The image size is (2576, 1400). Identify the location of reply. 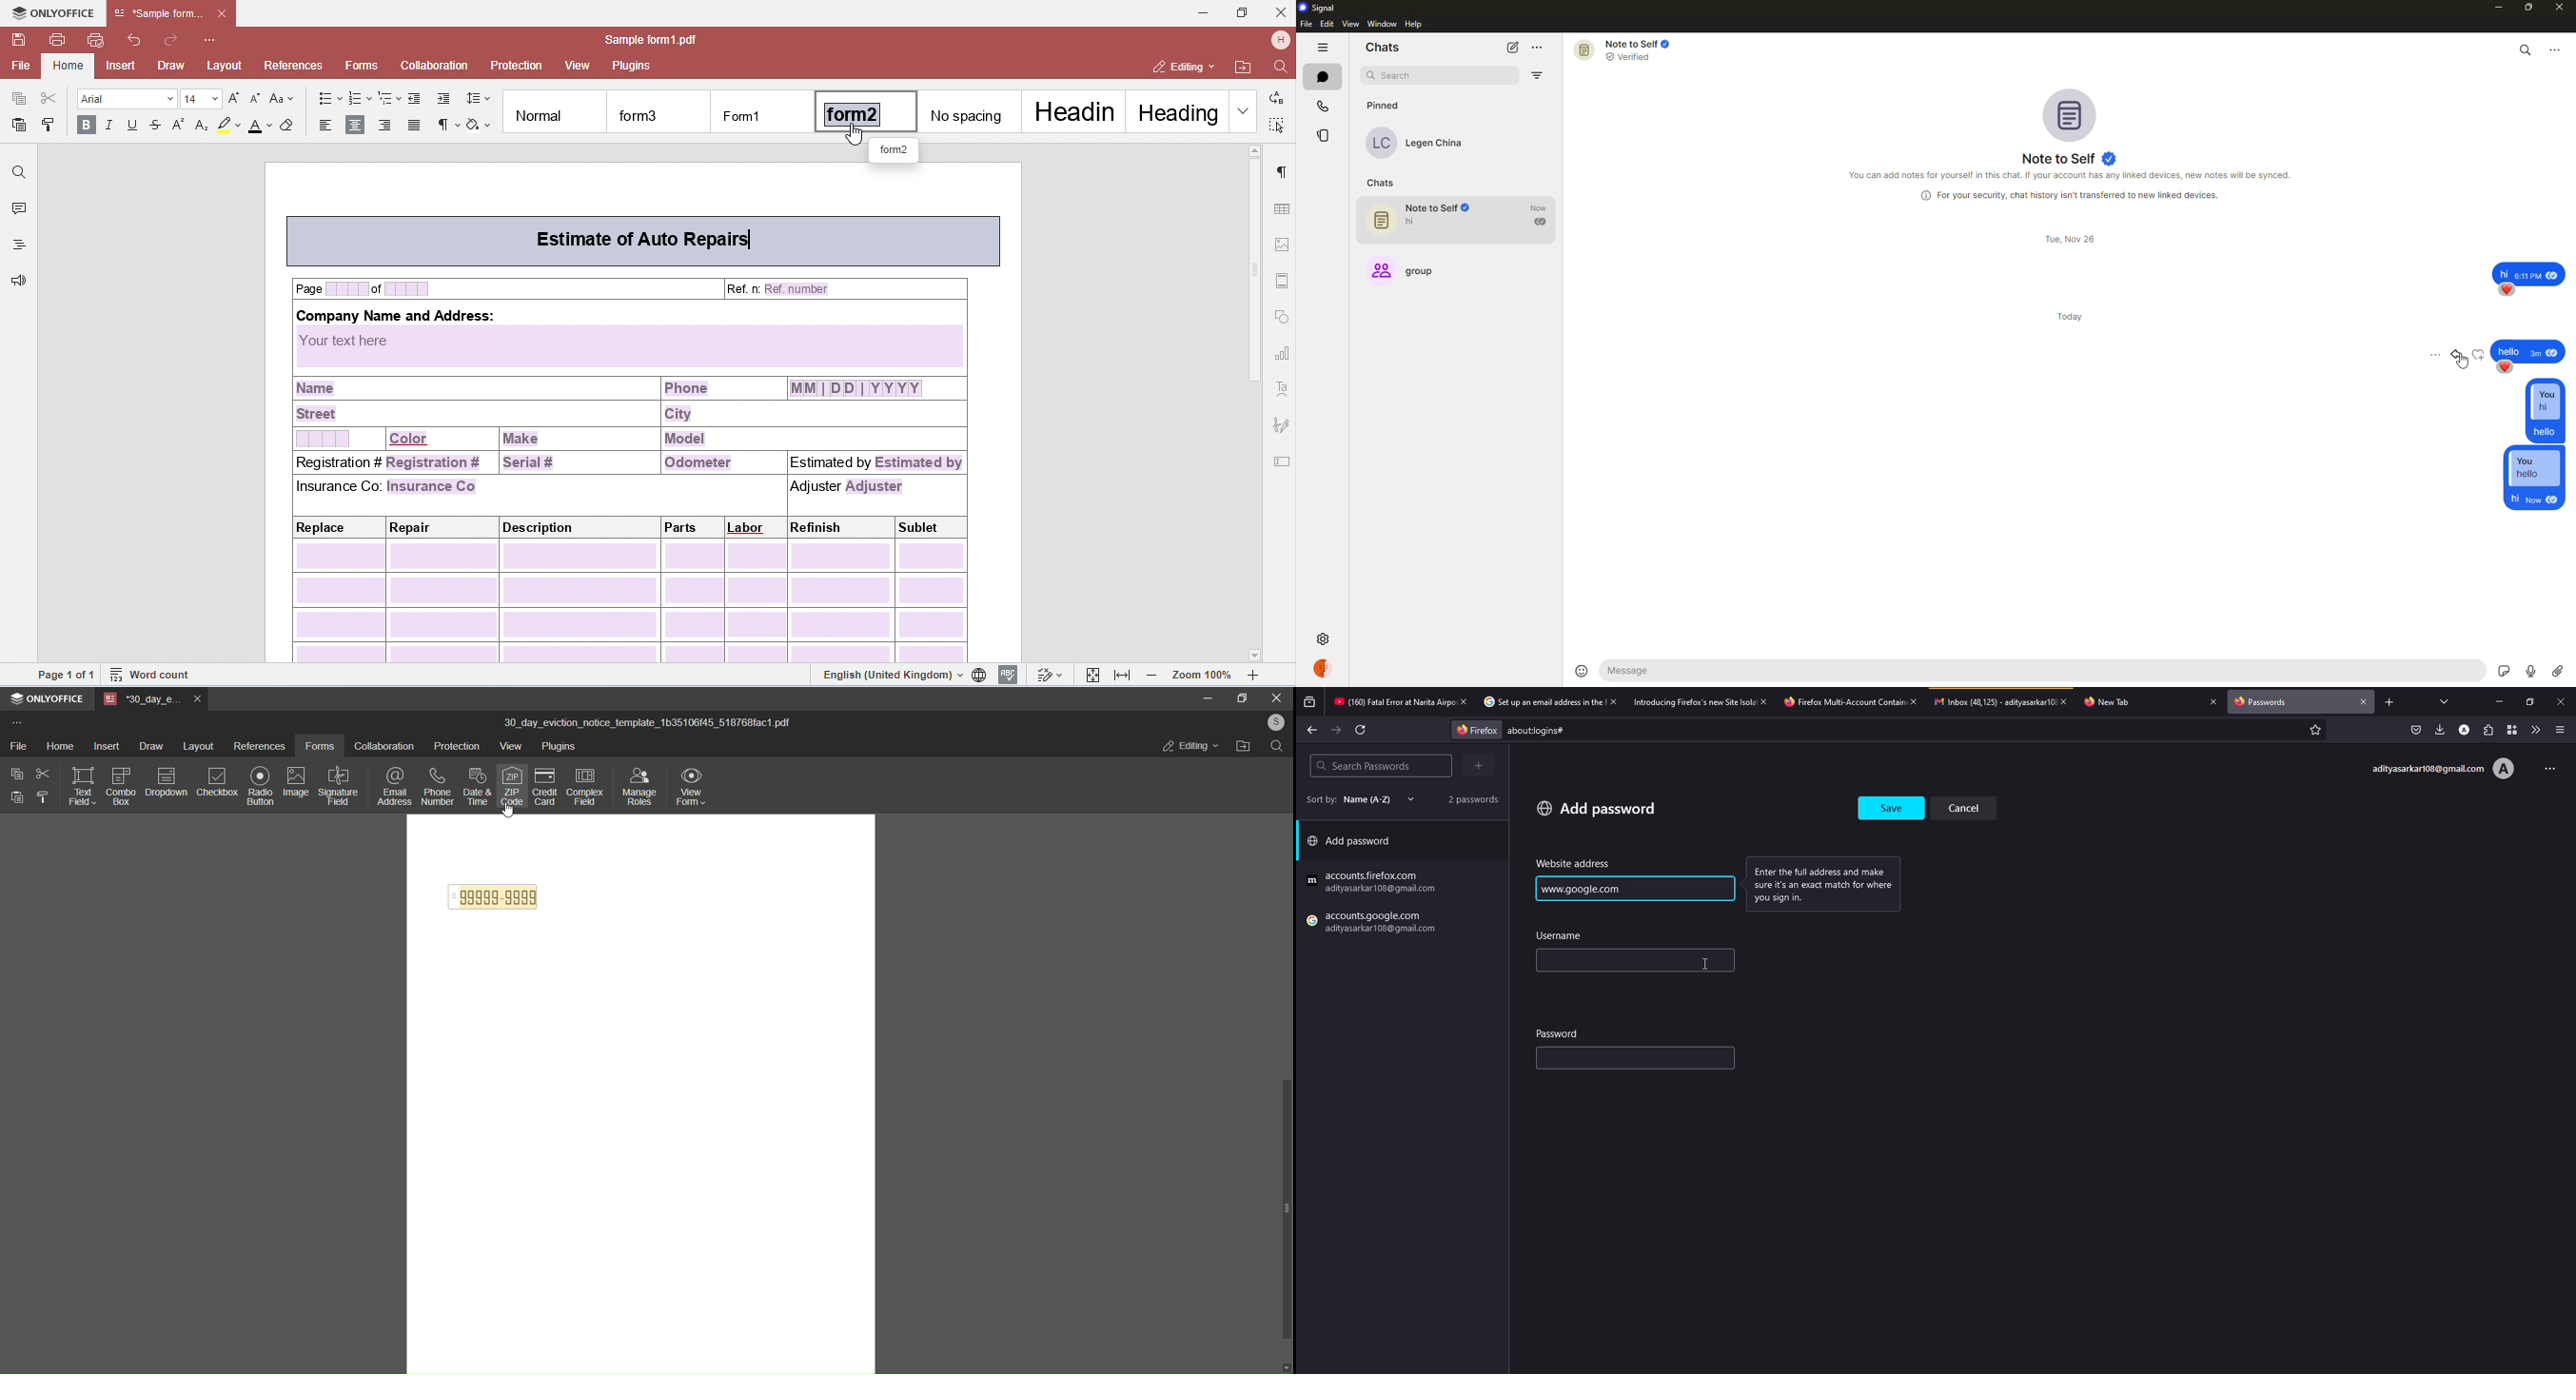
(2459, 356).